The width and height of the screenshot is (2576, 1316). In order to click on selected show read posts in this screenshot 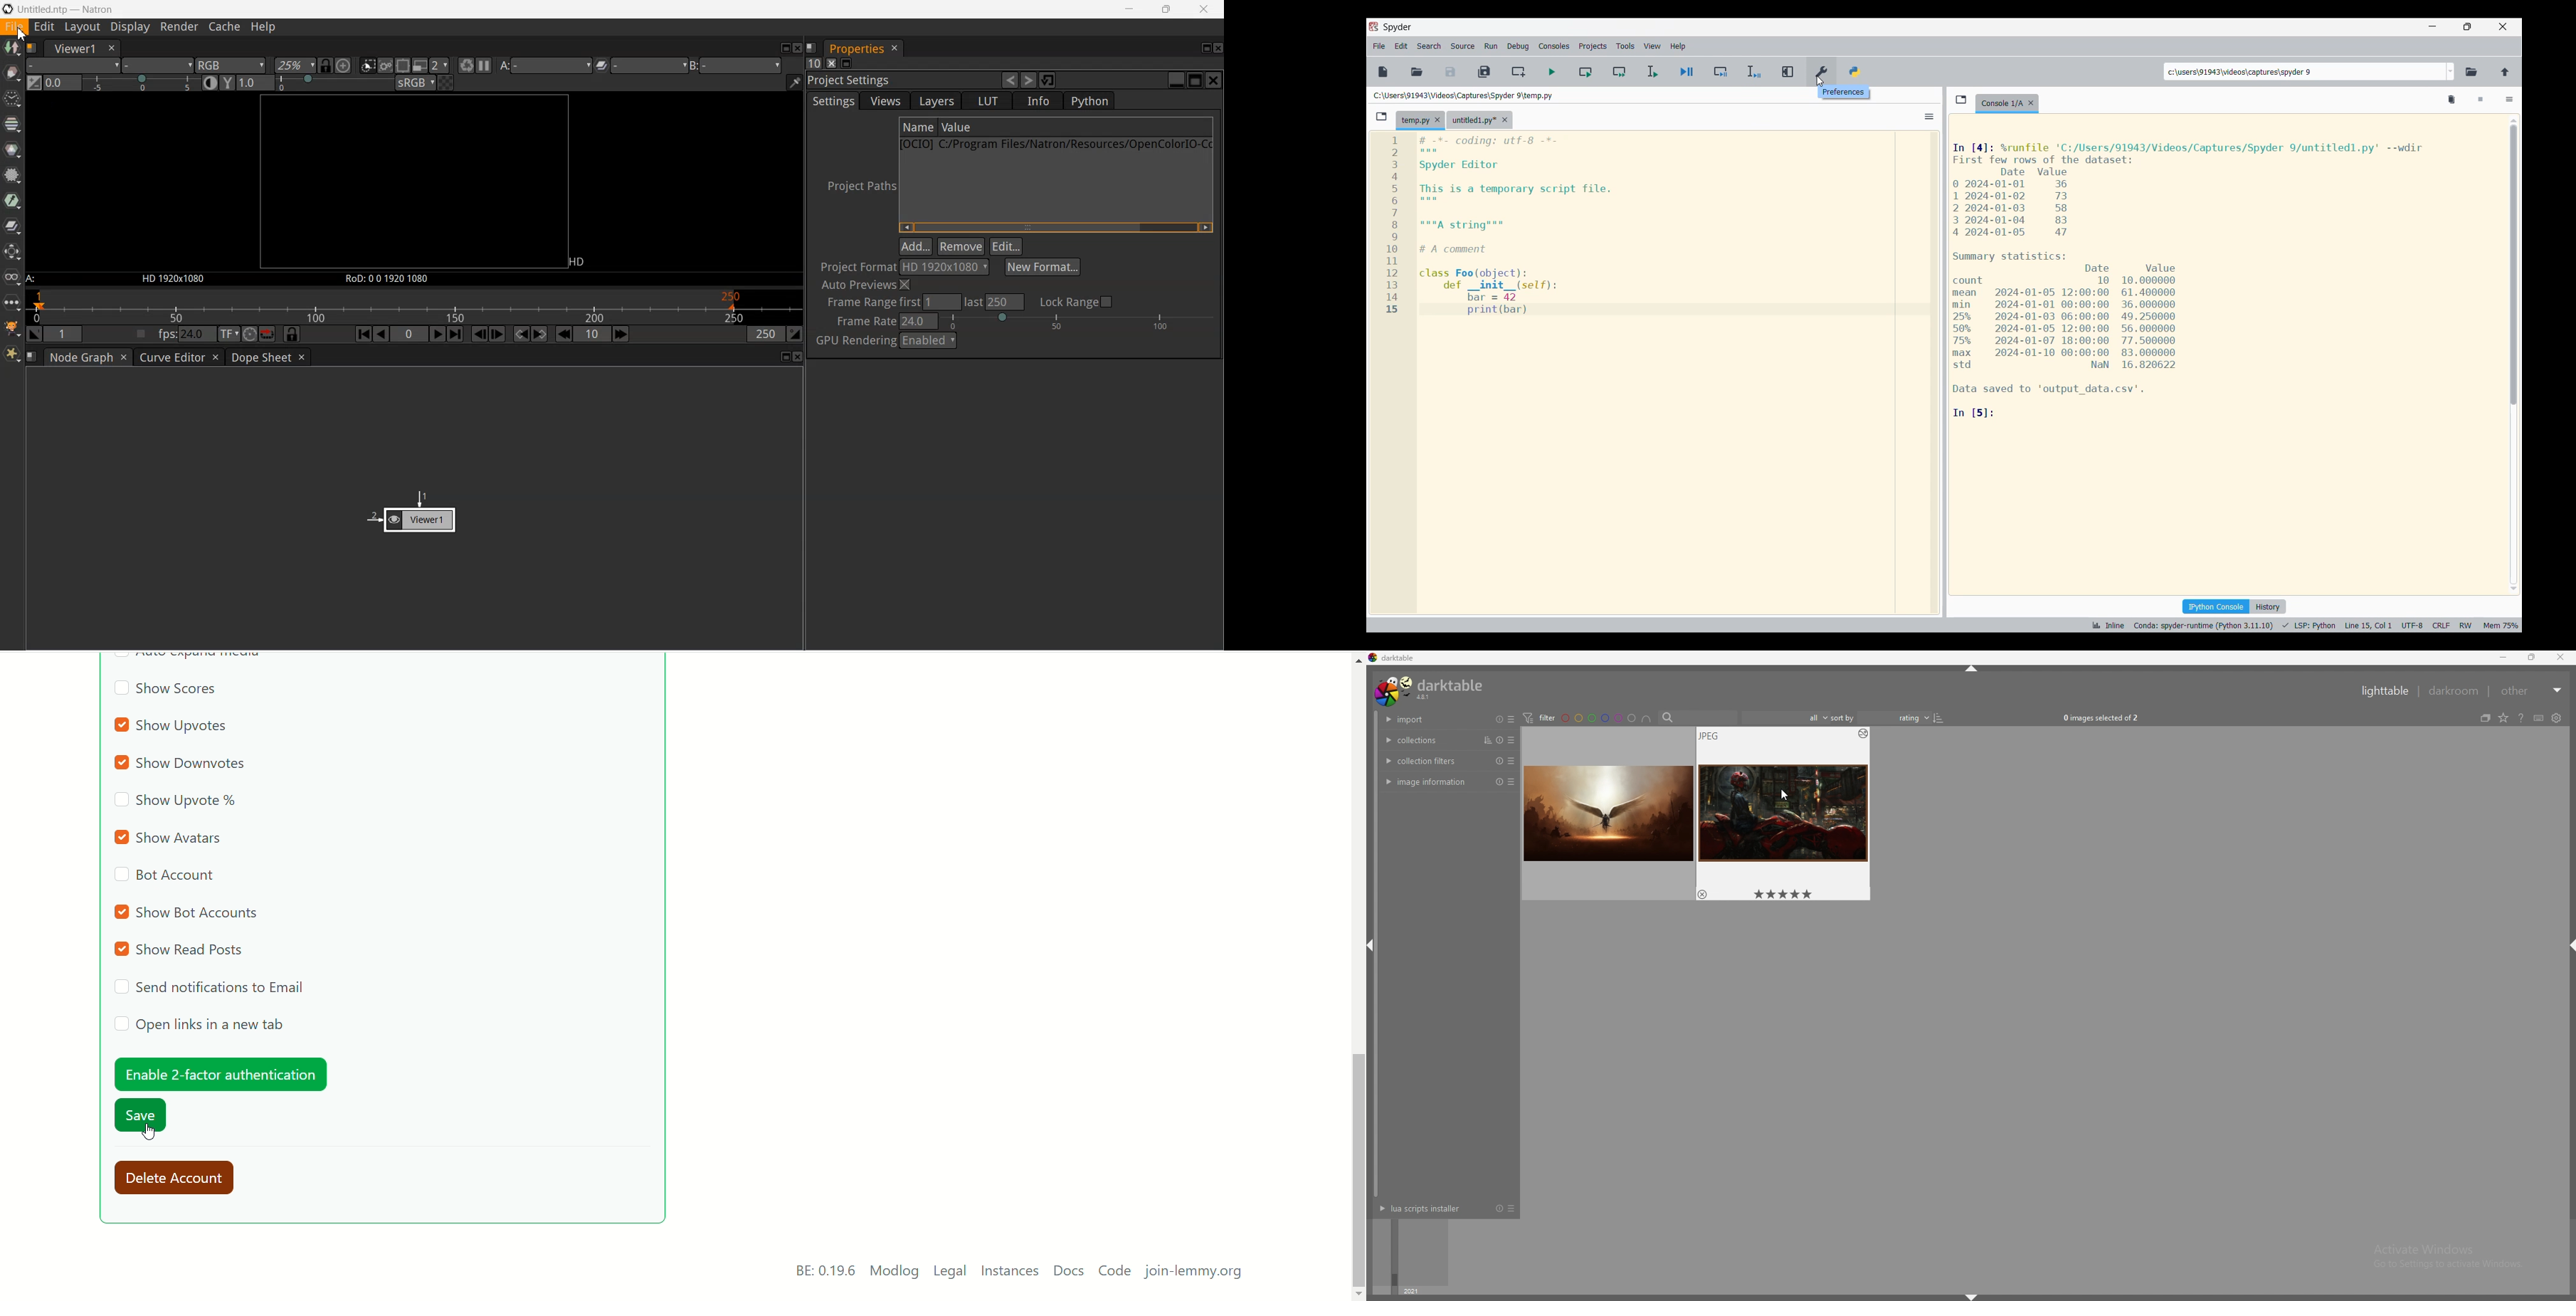, I will do `click(181, 950)`.